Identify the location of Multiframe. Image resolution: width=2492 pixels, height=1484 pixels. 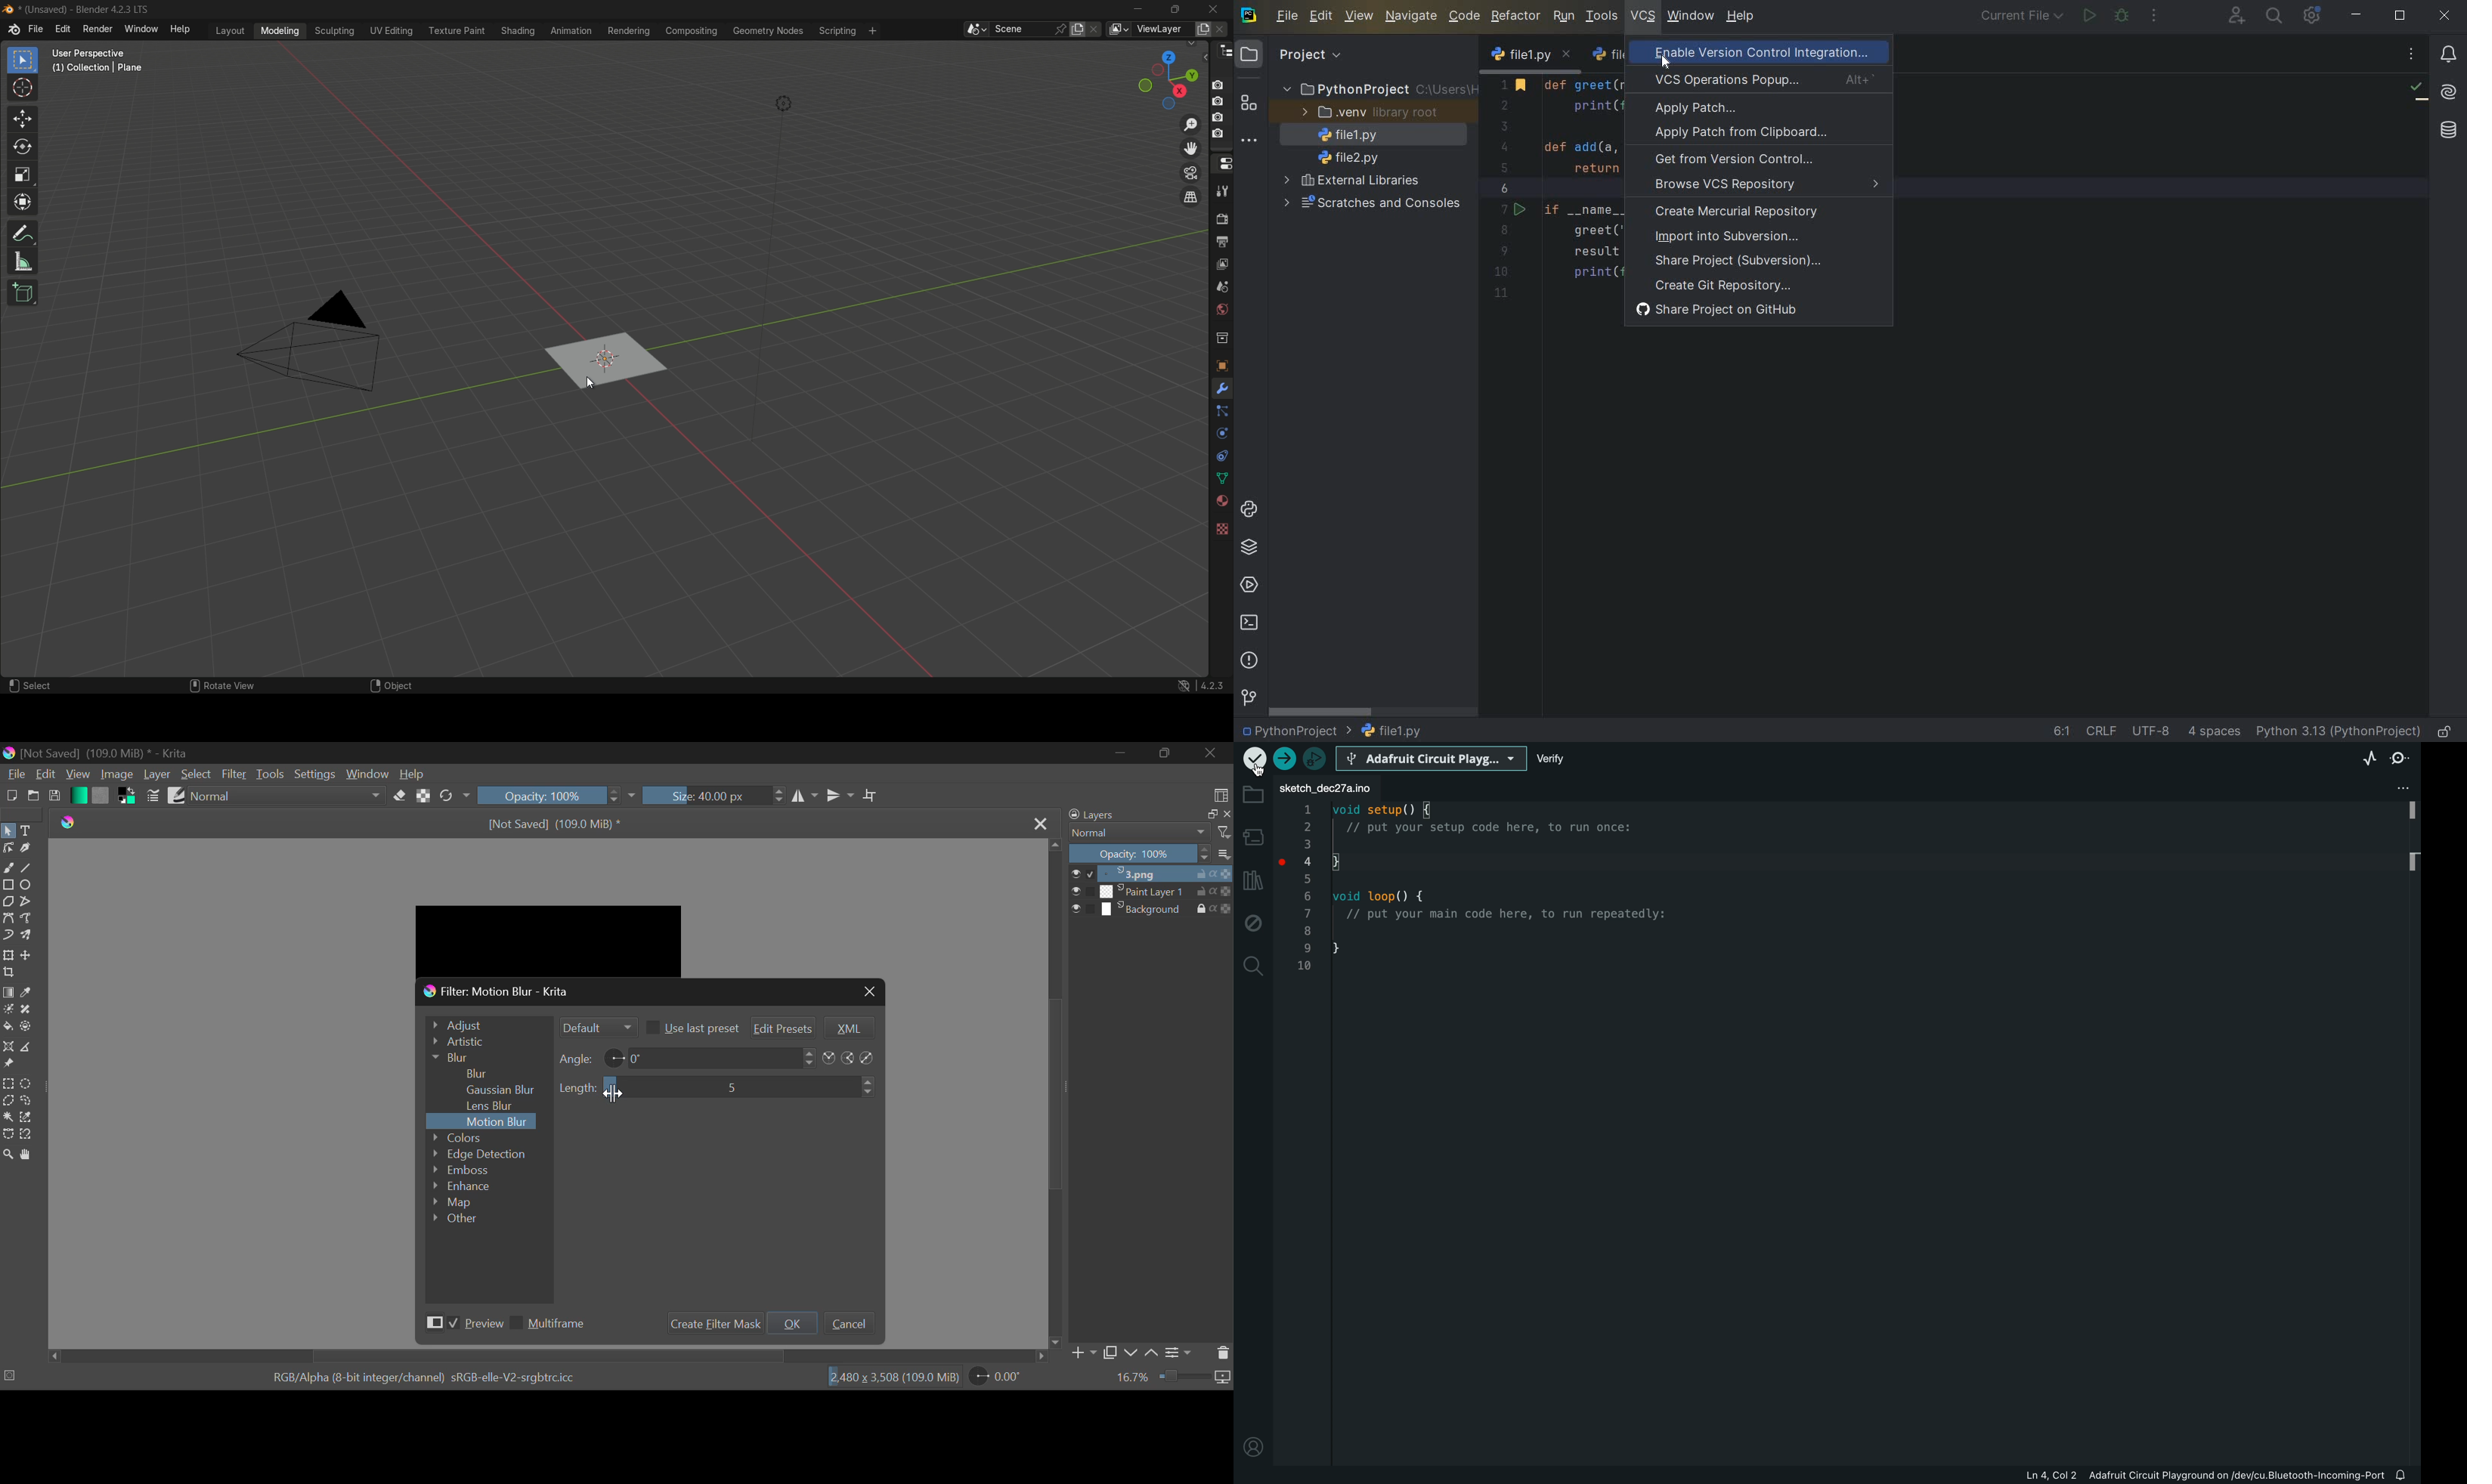
(551, 1325).